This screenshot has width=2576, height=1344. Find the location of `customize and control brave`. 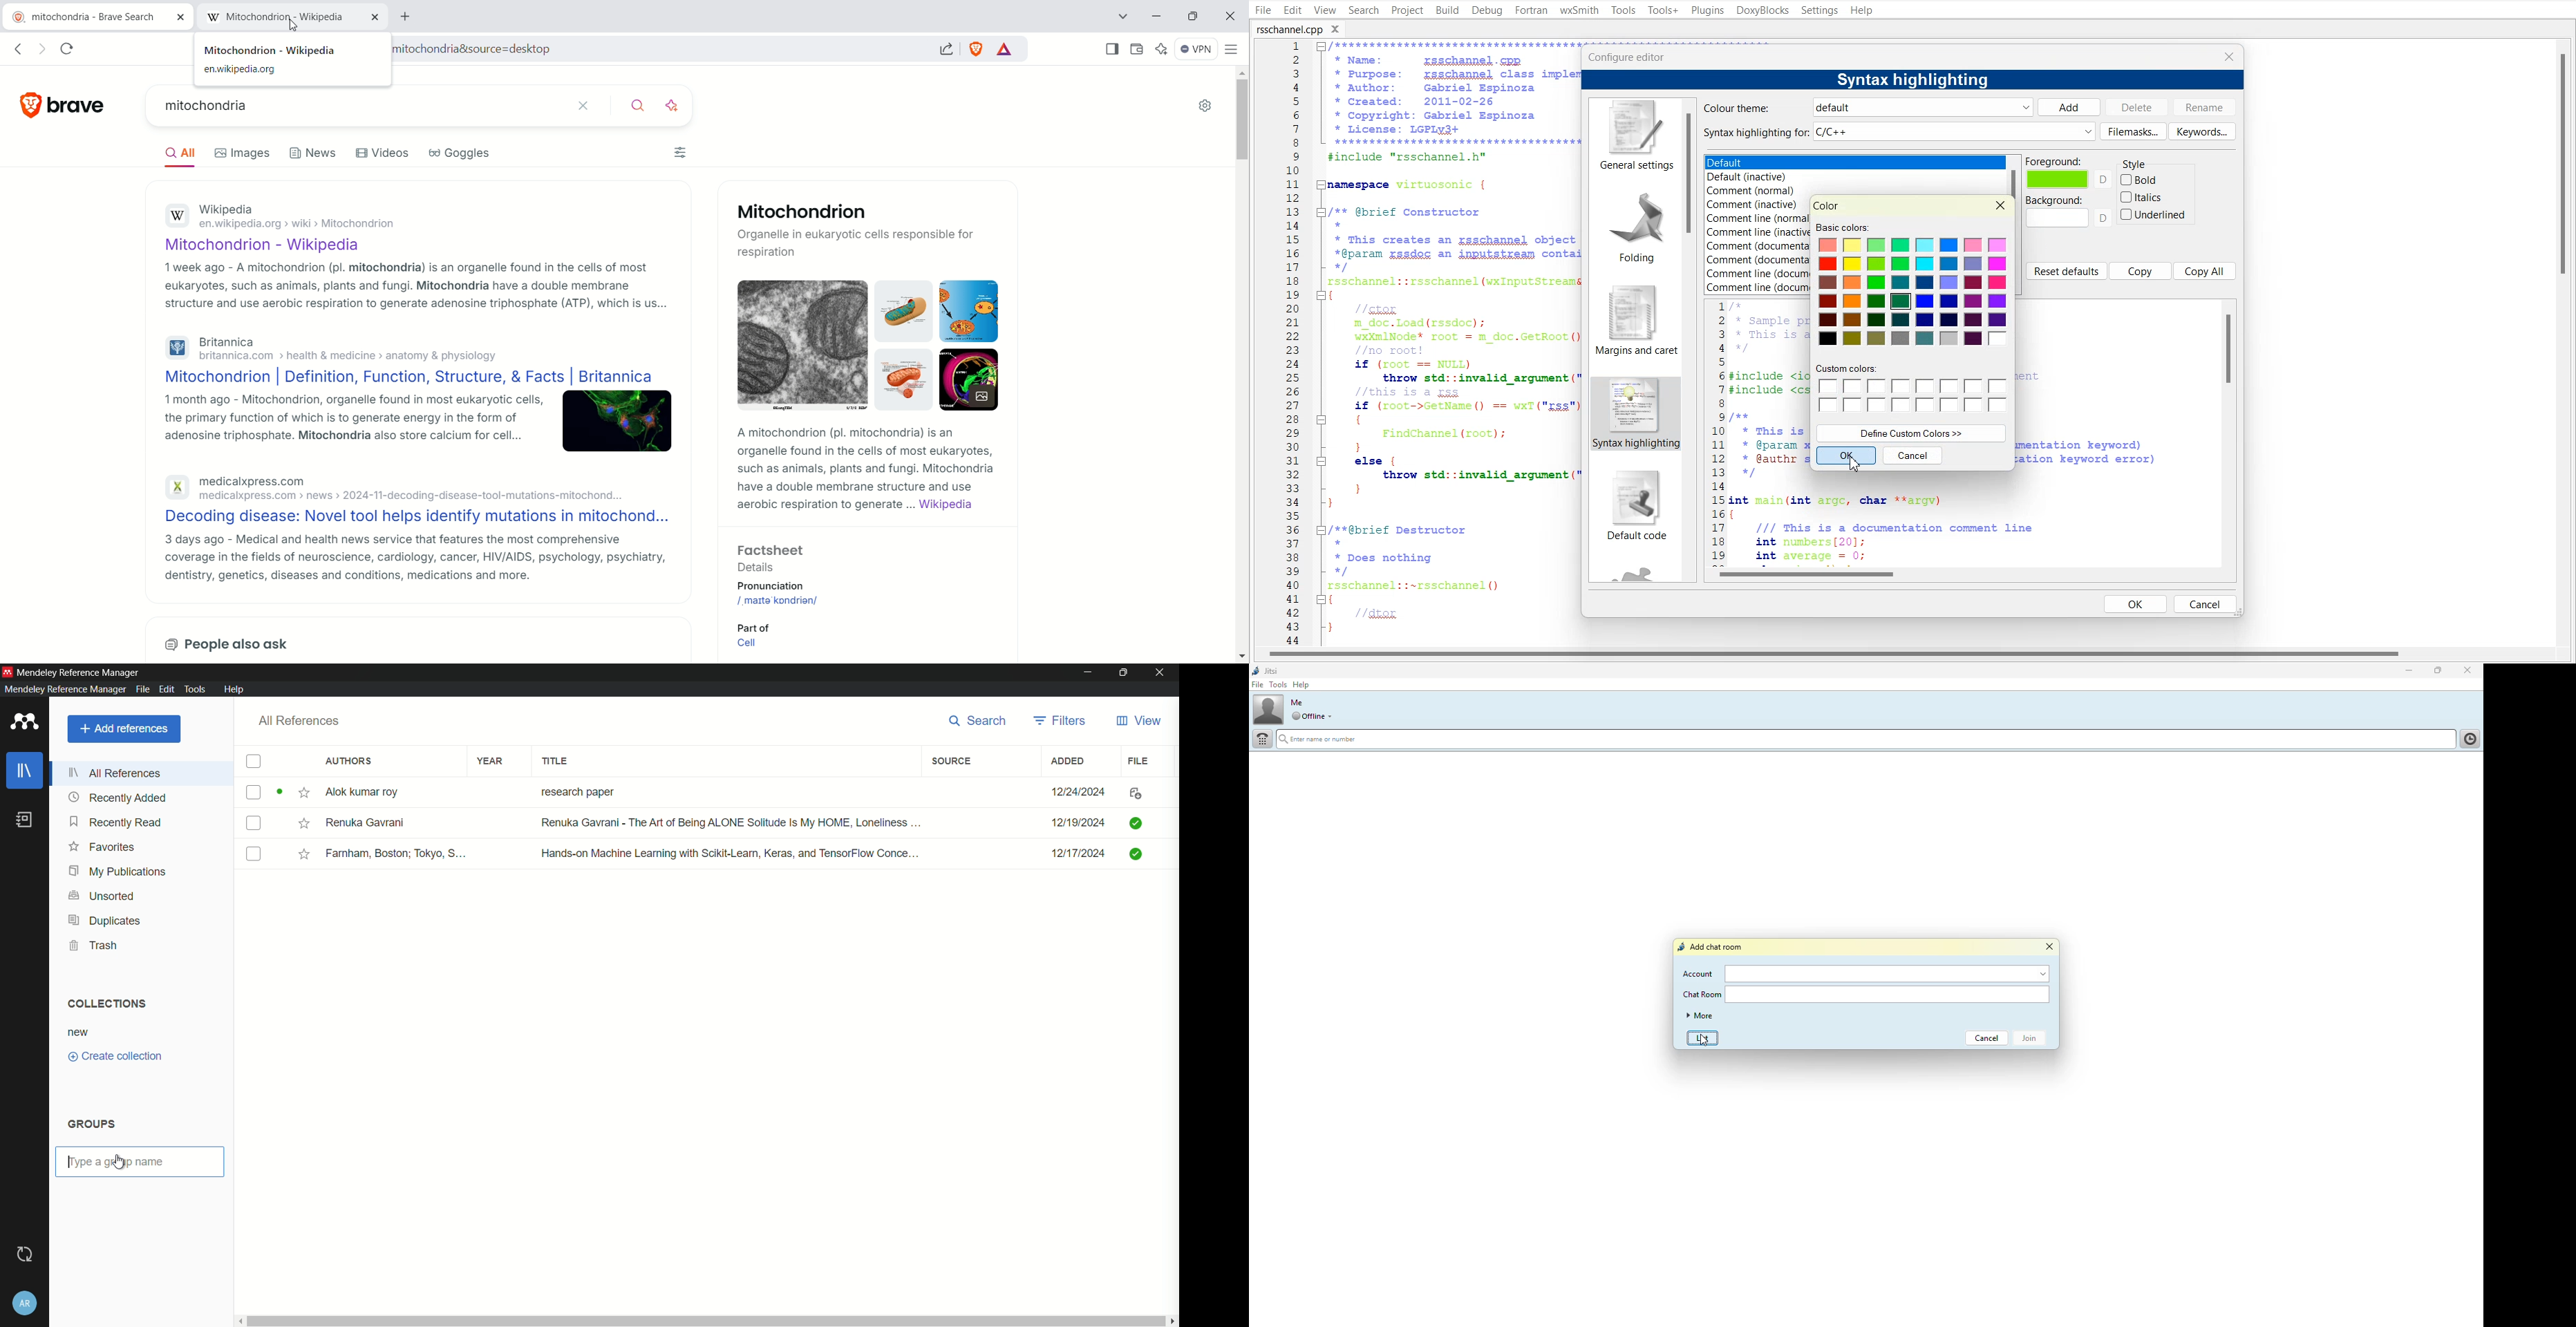

customize and control brave is located at coordinates (1232, 50).